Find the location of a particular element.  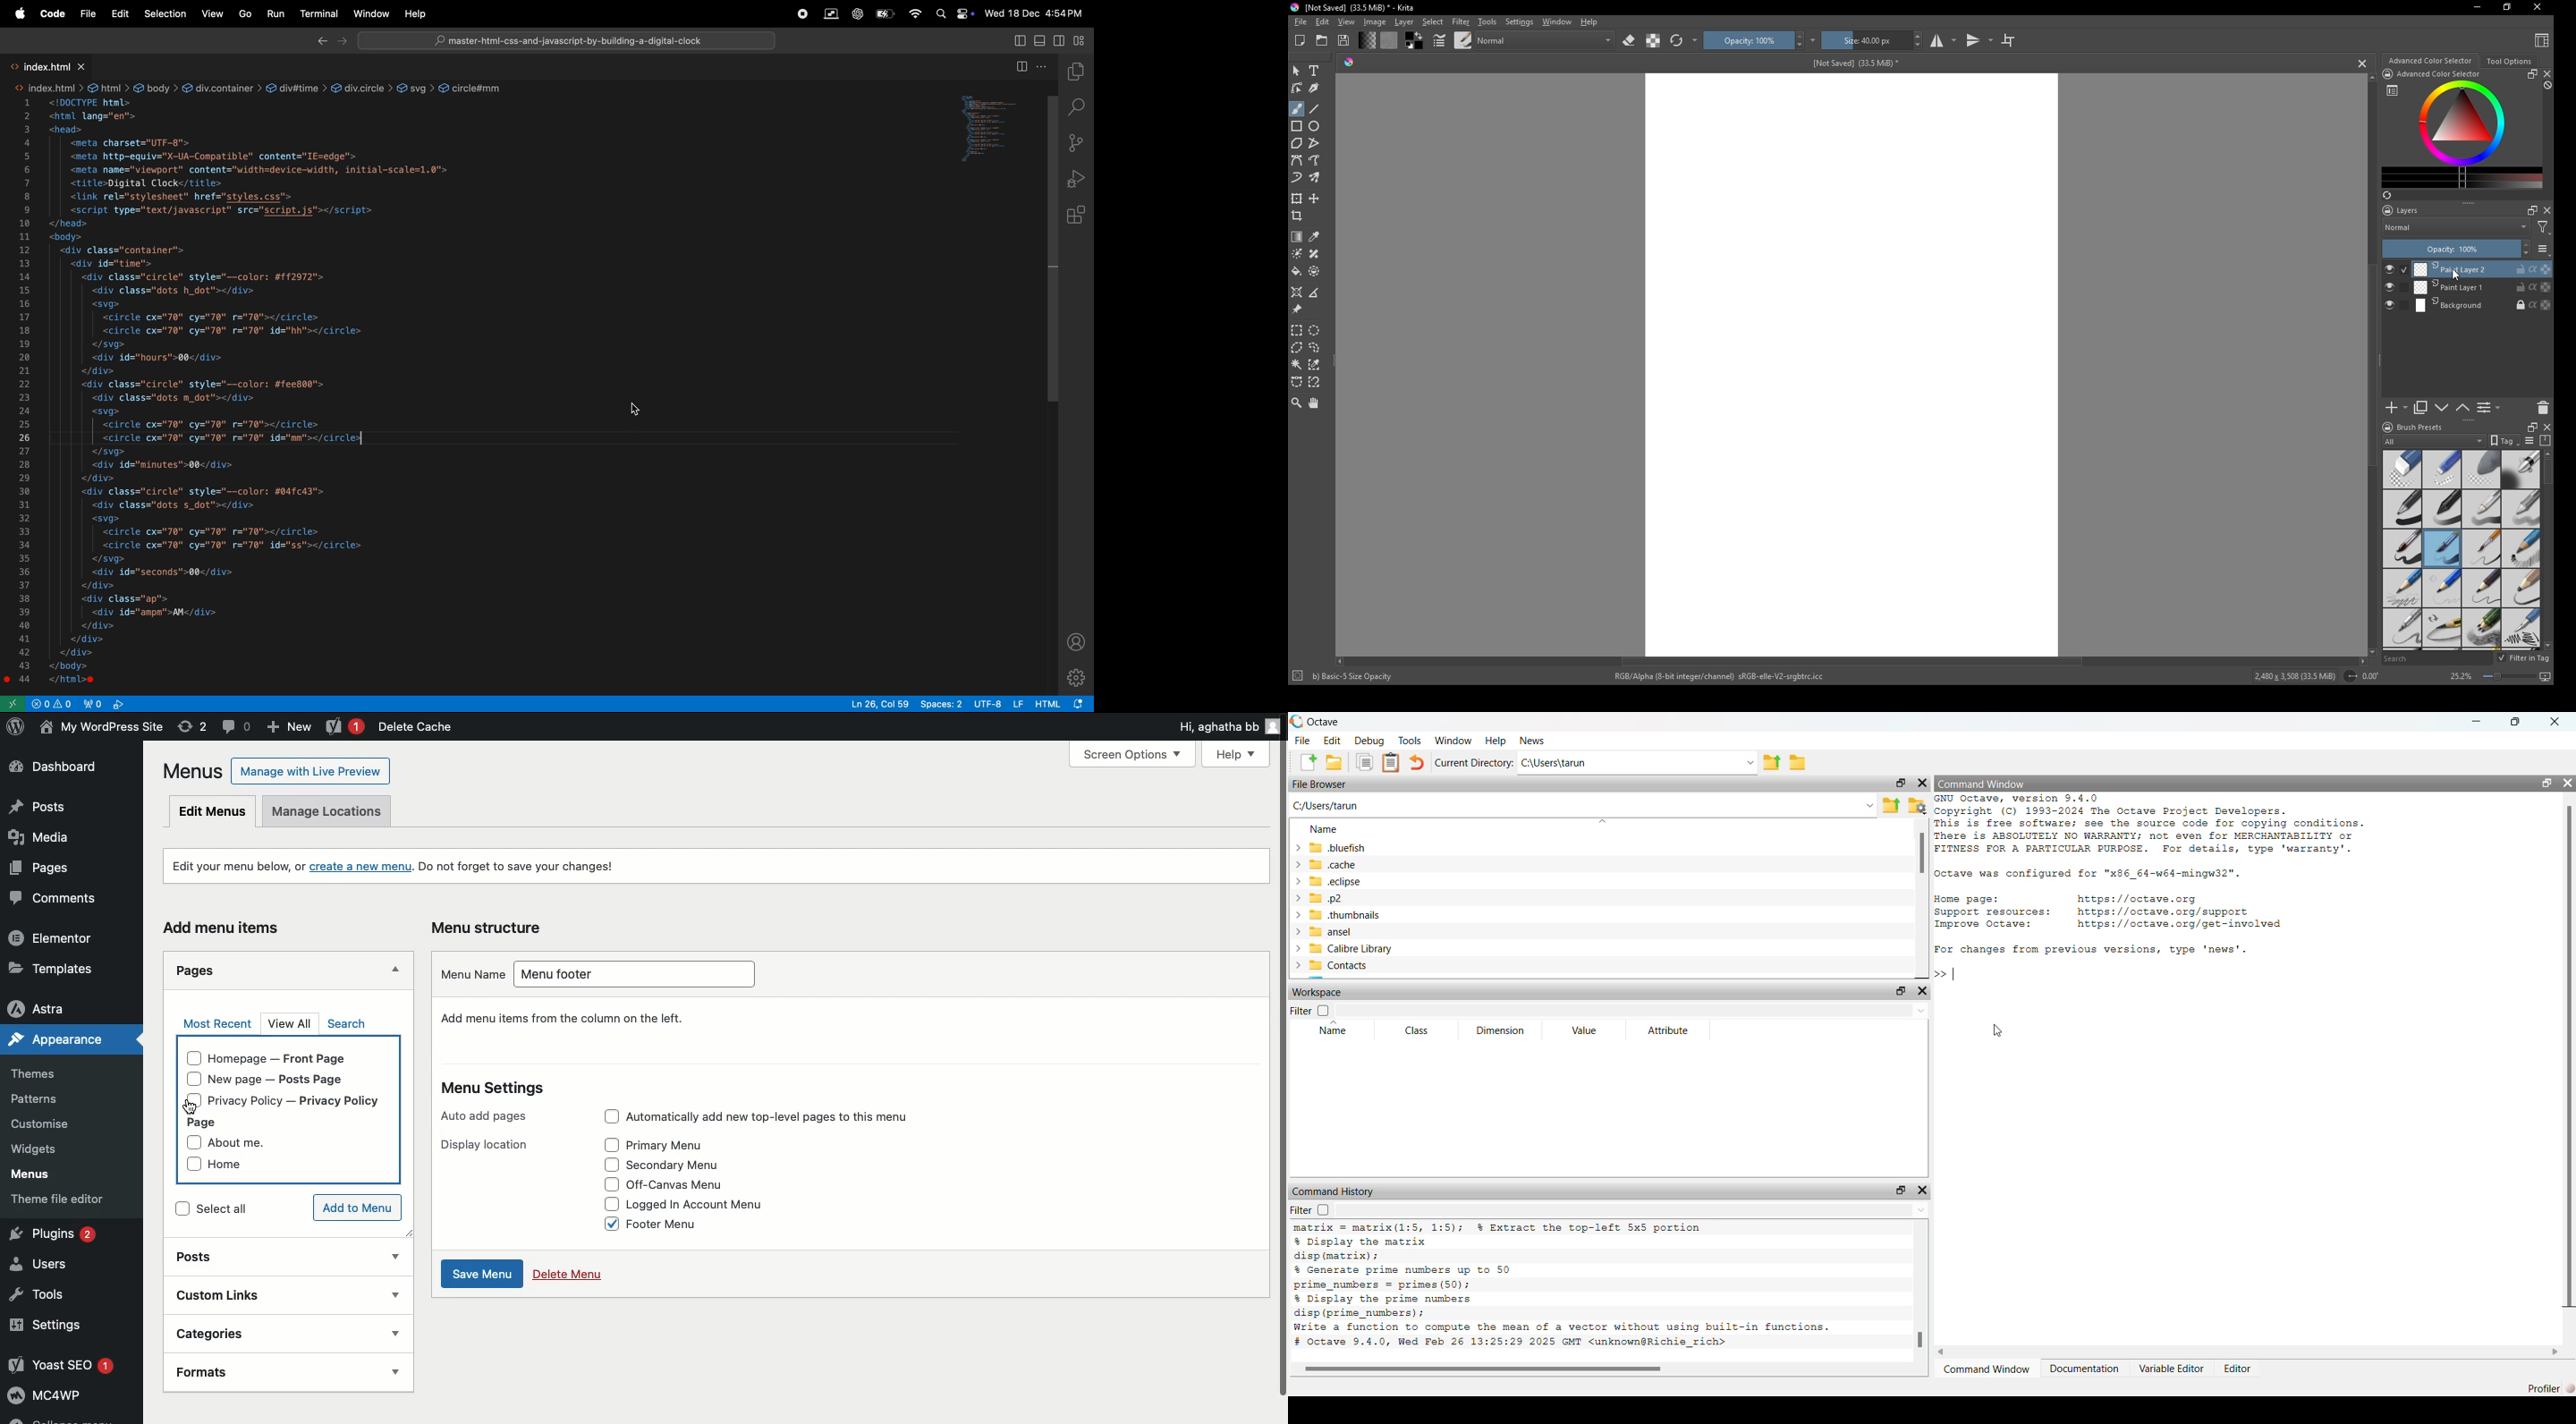

Screen Options  is located at coordinates (1140, 754).